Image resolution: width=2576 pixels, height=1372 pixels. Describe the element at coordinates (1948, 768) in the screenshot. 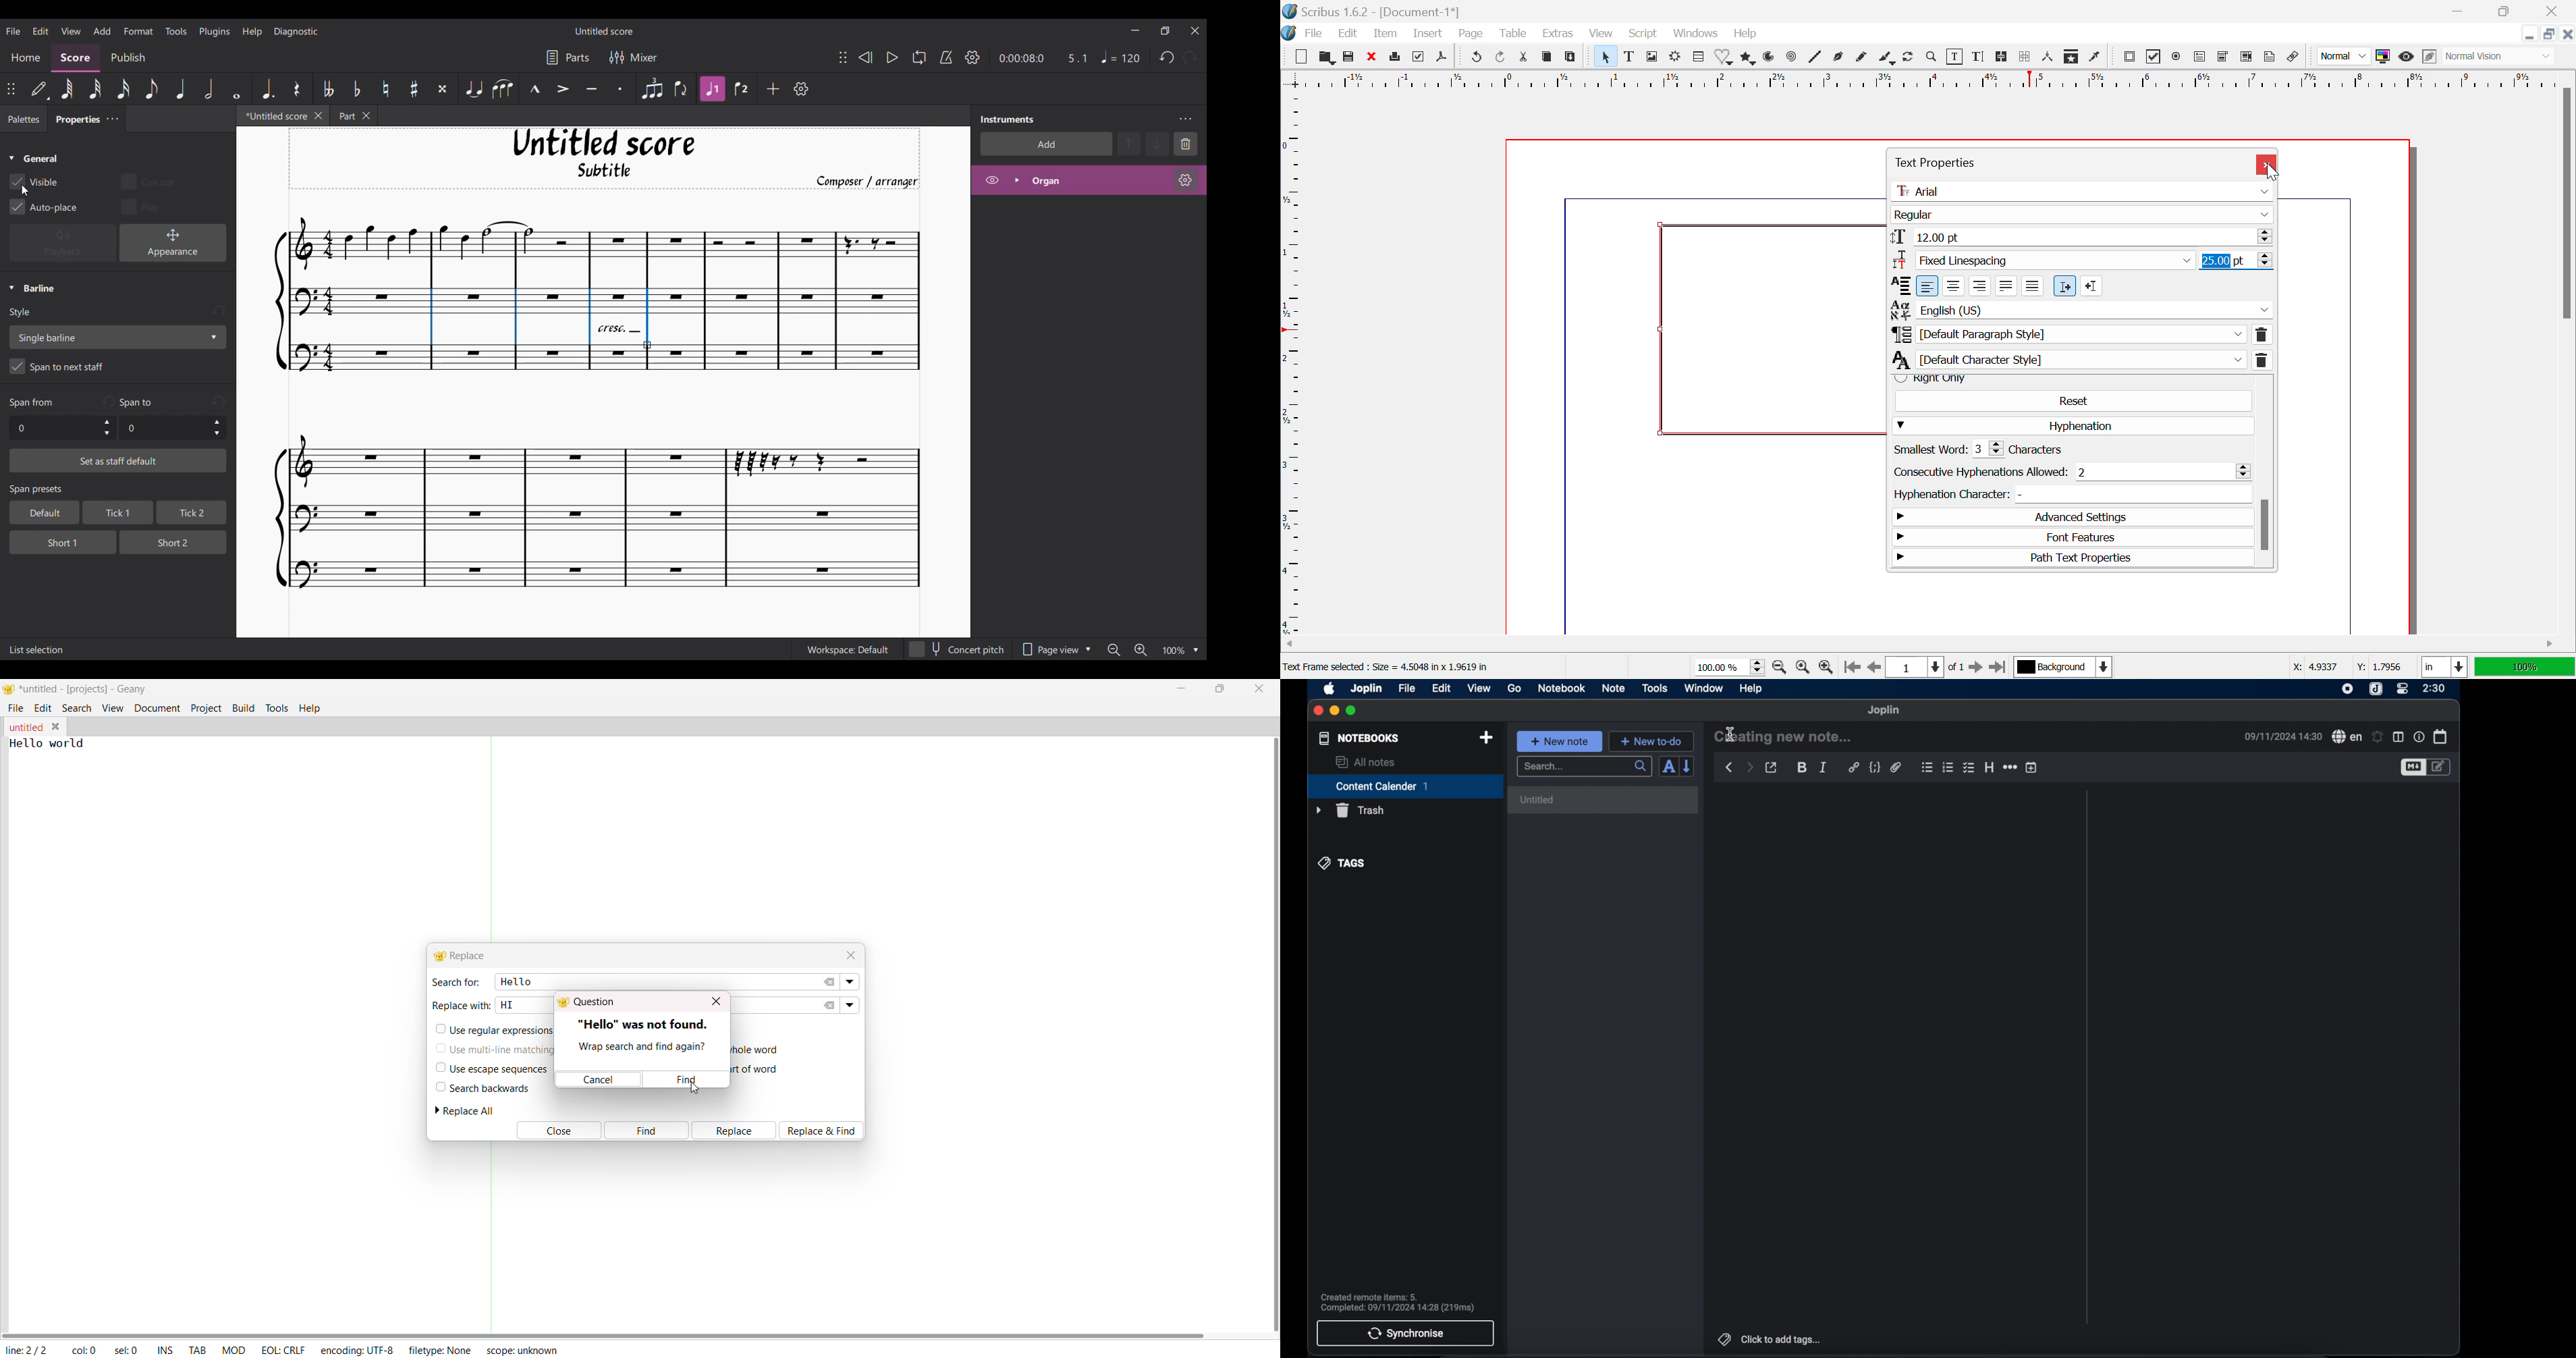

I see `numbered list` at that location.